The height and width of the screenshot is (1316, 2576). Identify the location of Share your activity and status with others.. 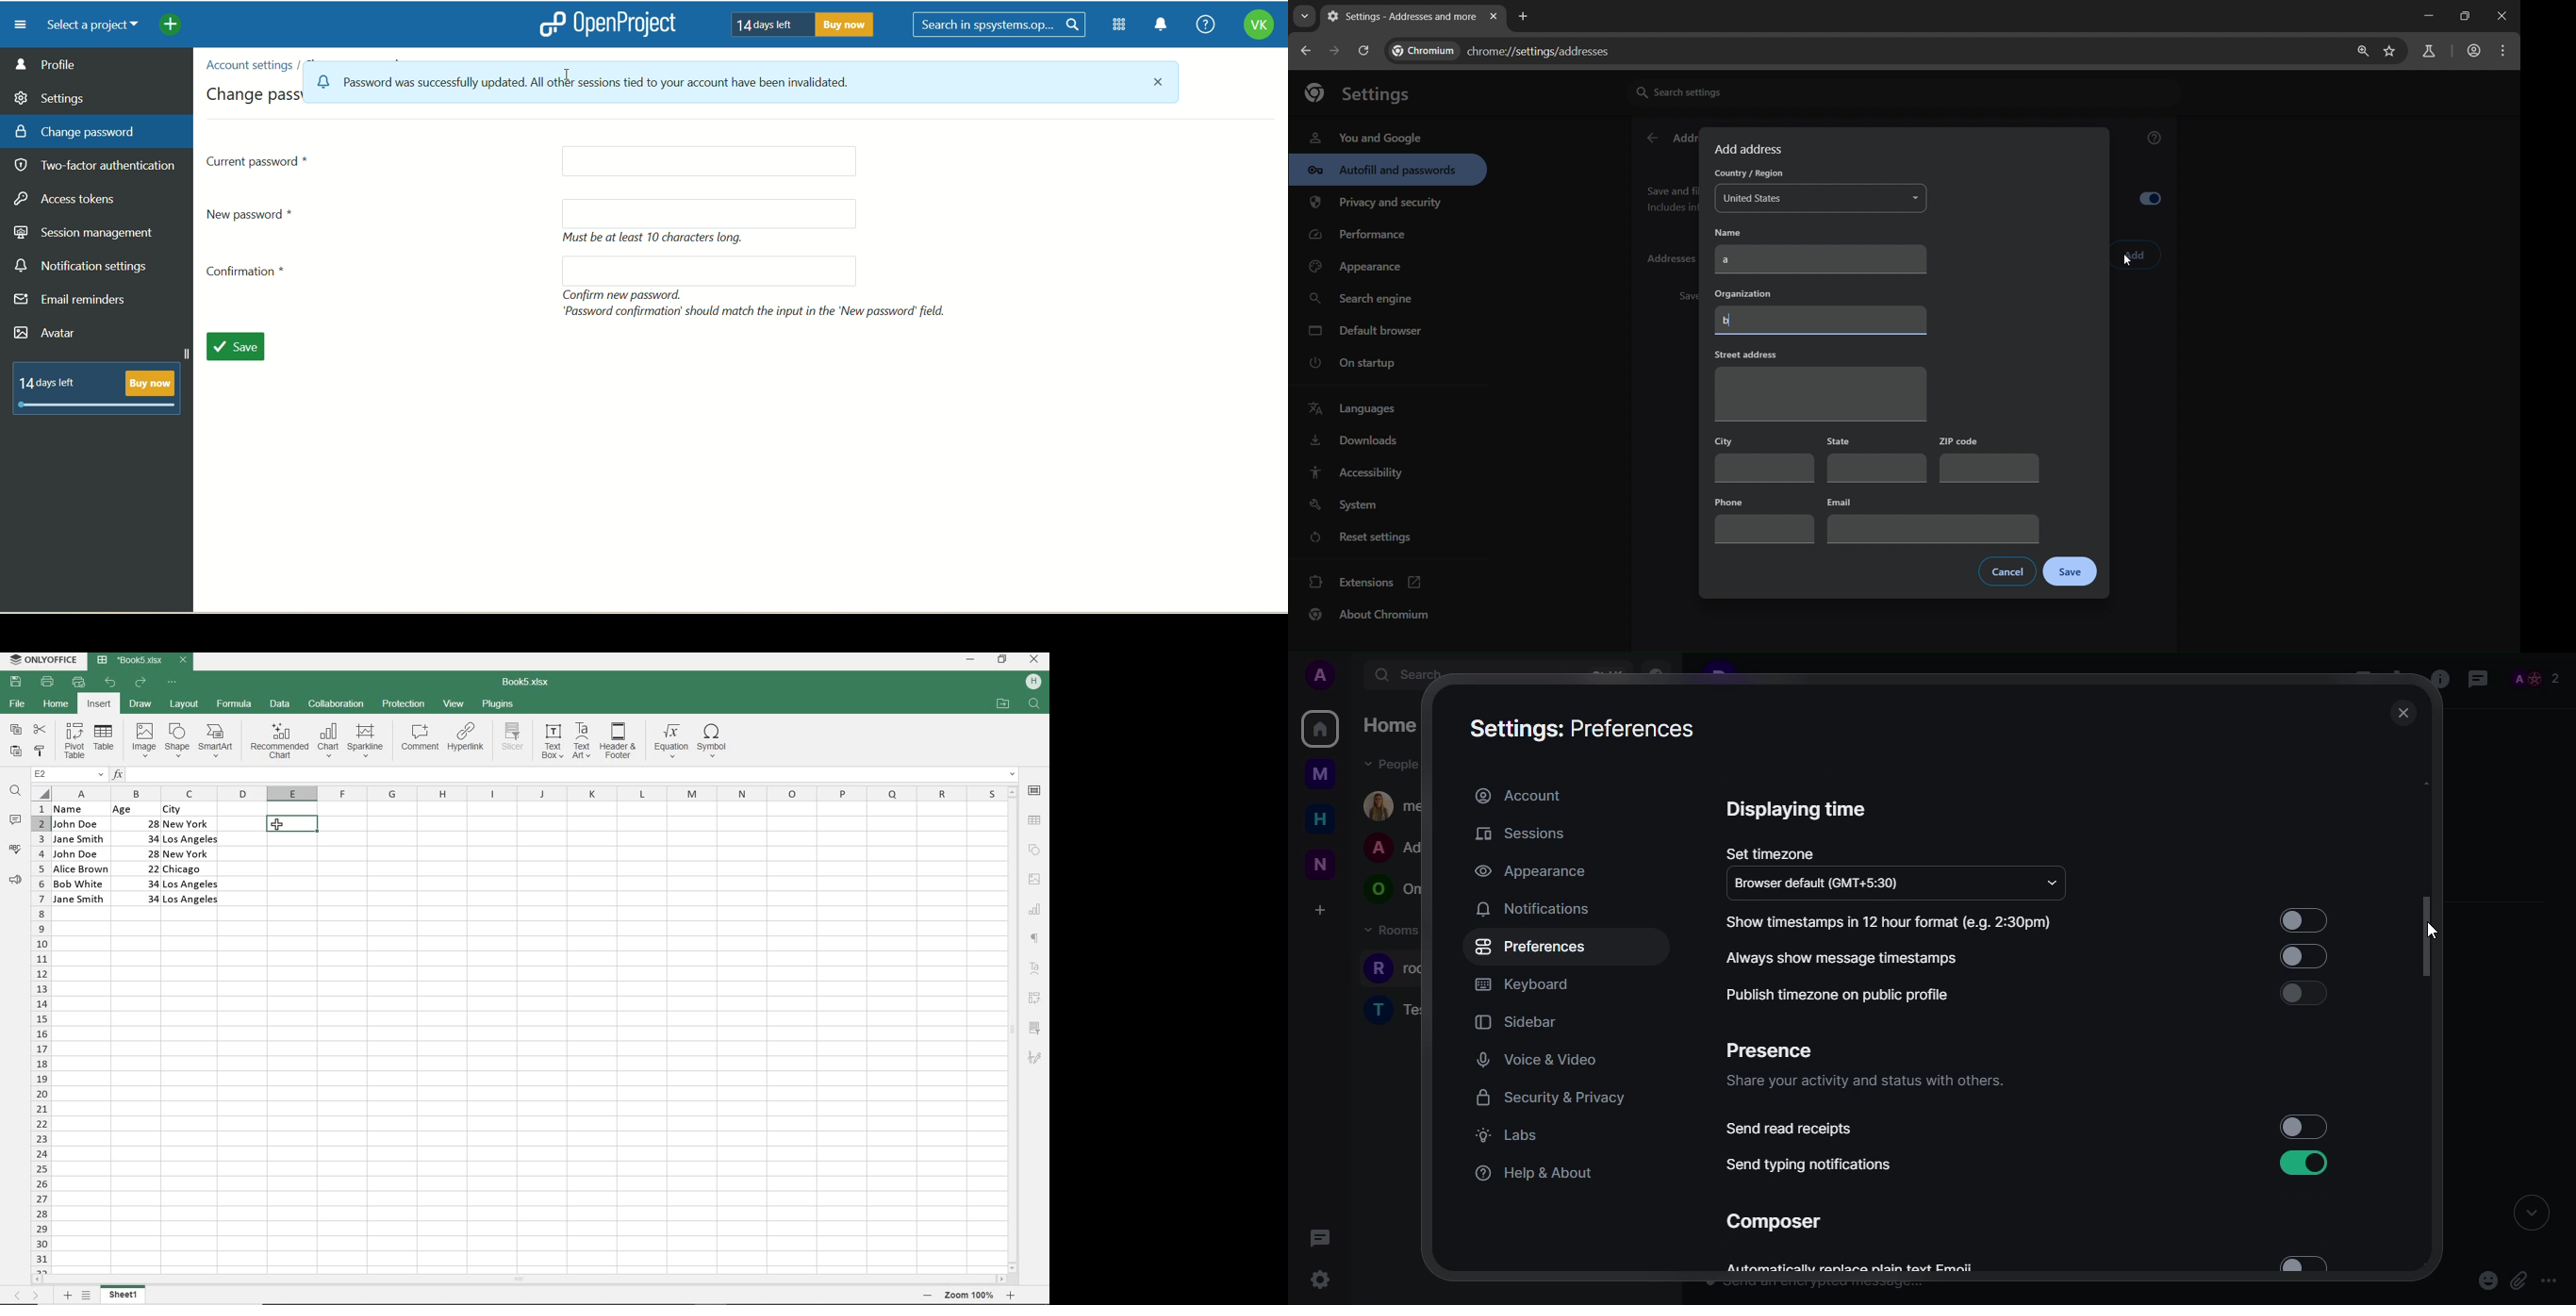
(1878, 1087).